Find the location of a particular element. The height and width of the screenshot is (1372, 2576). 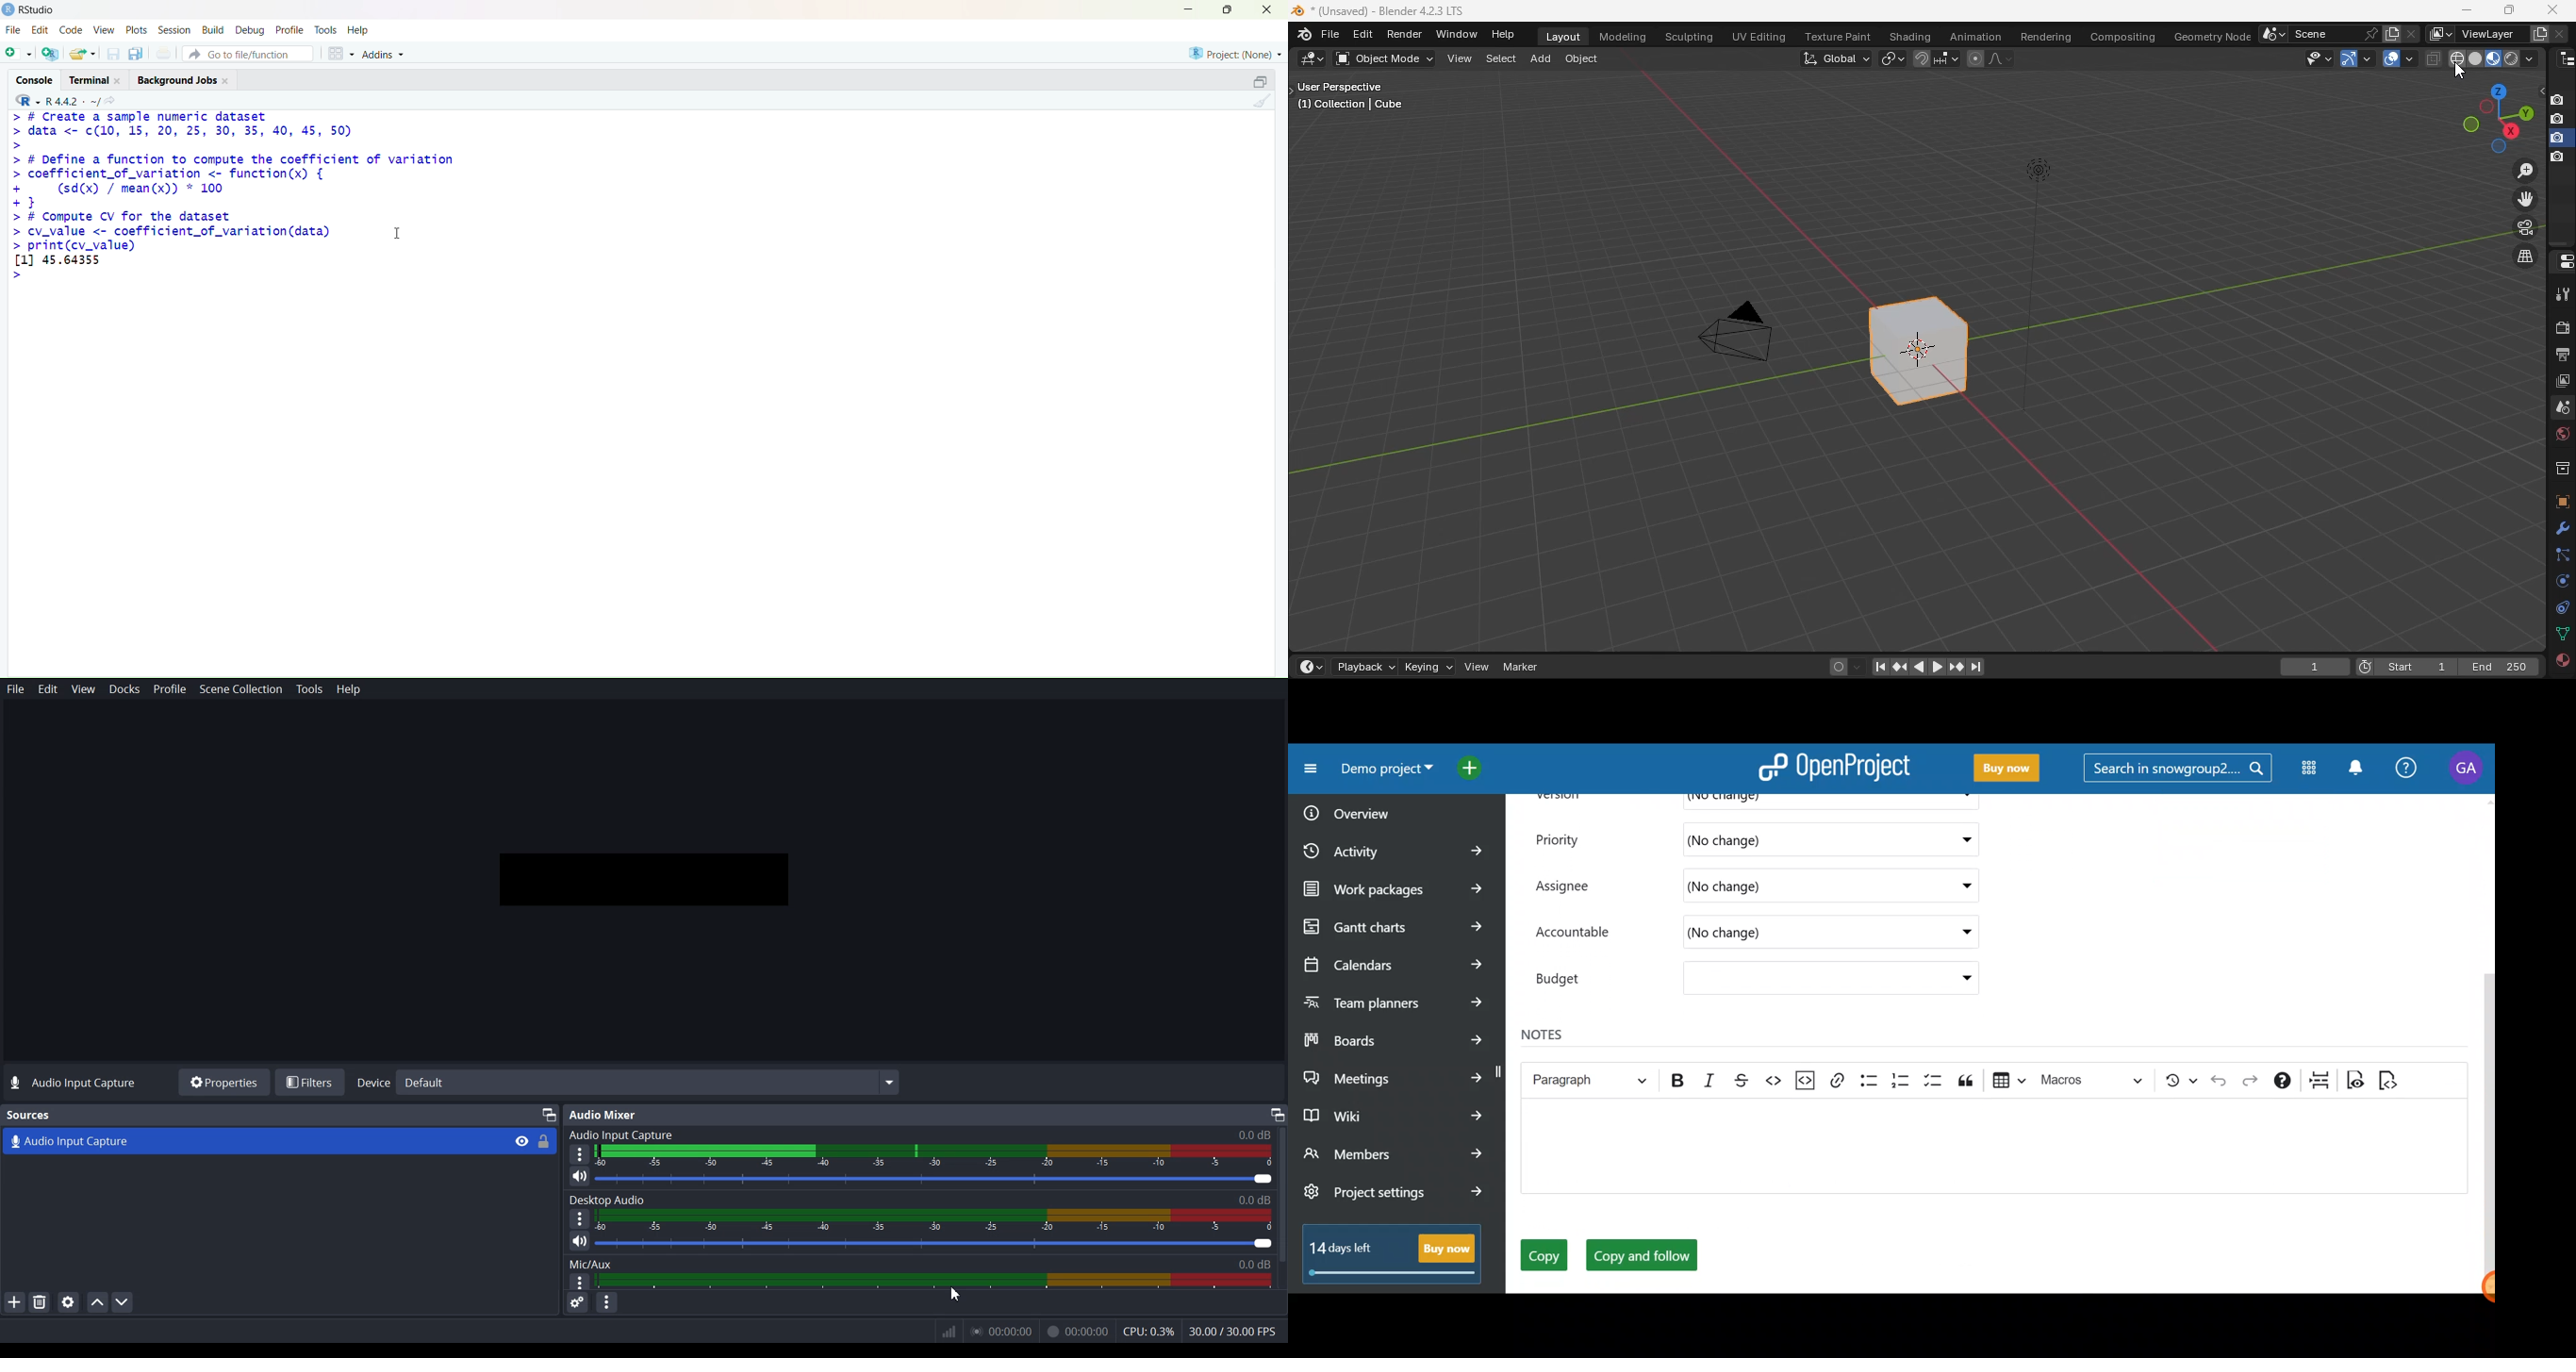

(No change) is located at coordinates (1798, 932).